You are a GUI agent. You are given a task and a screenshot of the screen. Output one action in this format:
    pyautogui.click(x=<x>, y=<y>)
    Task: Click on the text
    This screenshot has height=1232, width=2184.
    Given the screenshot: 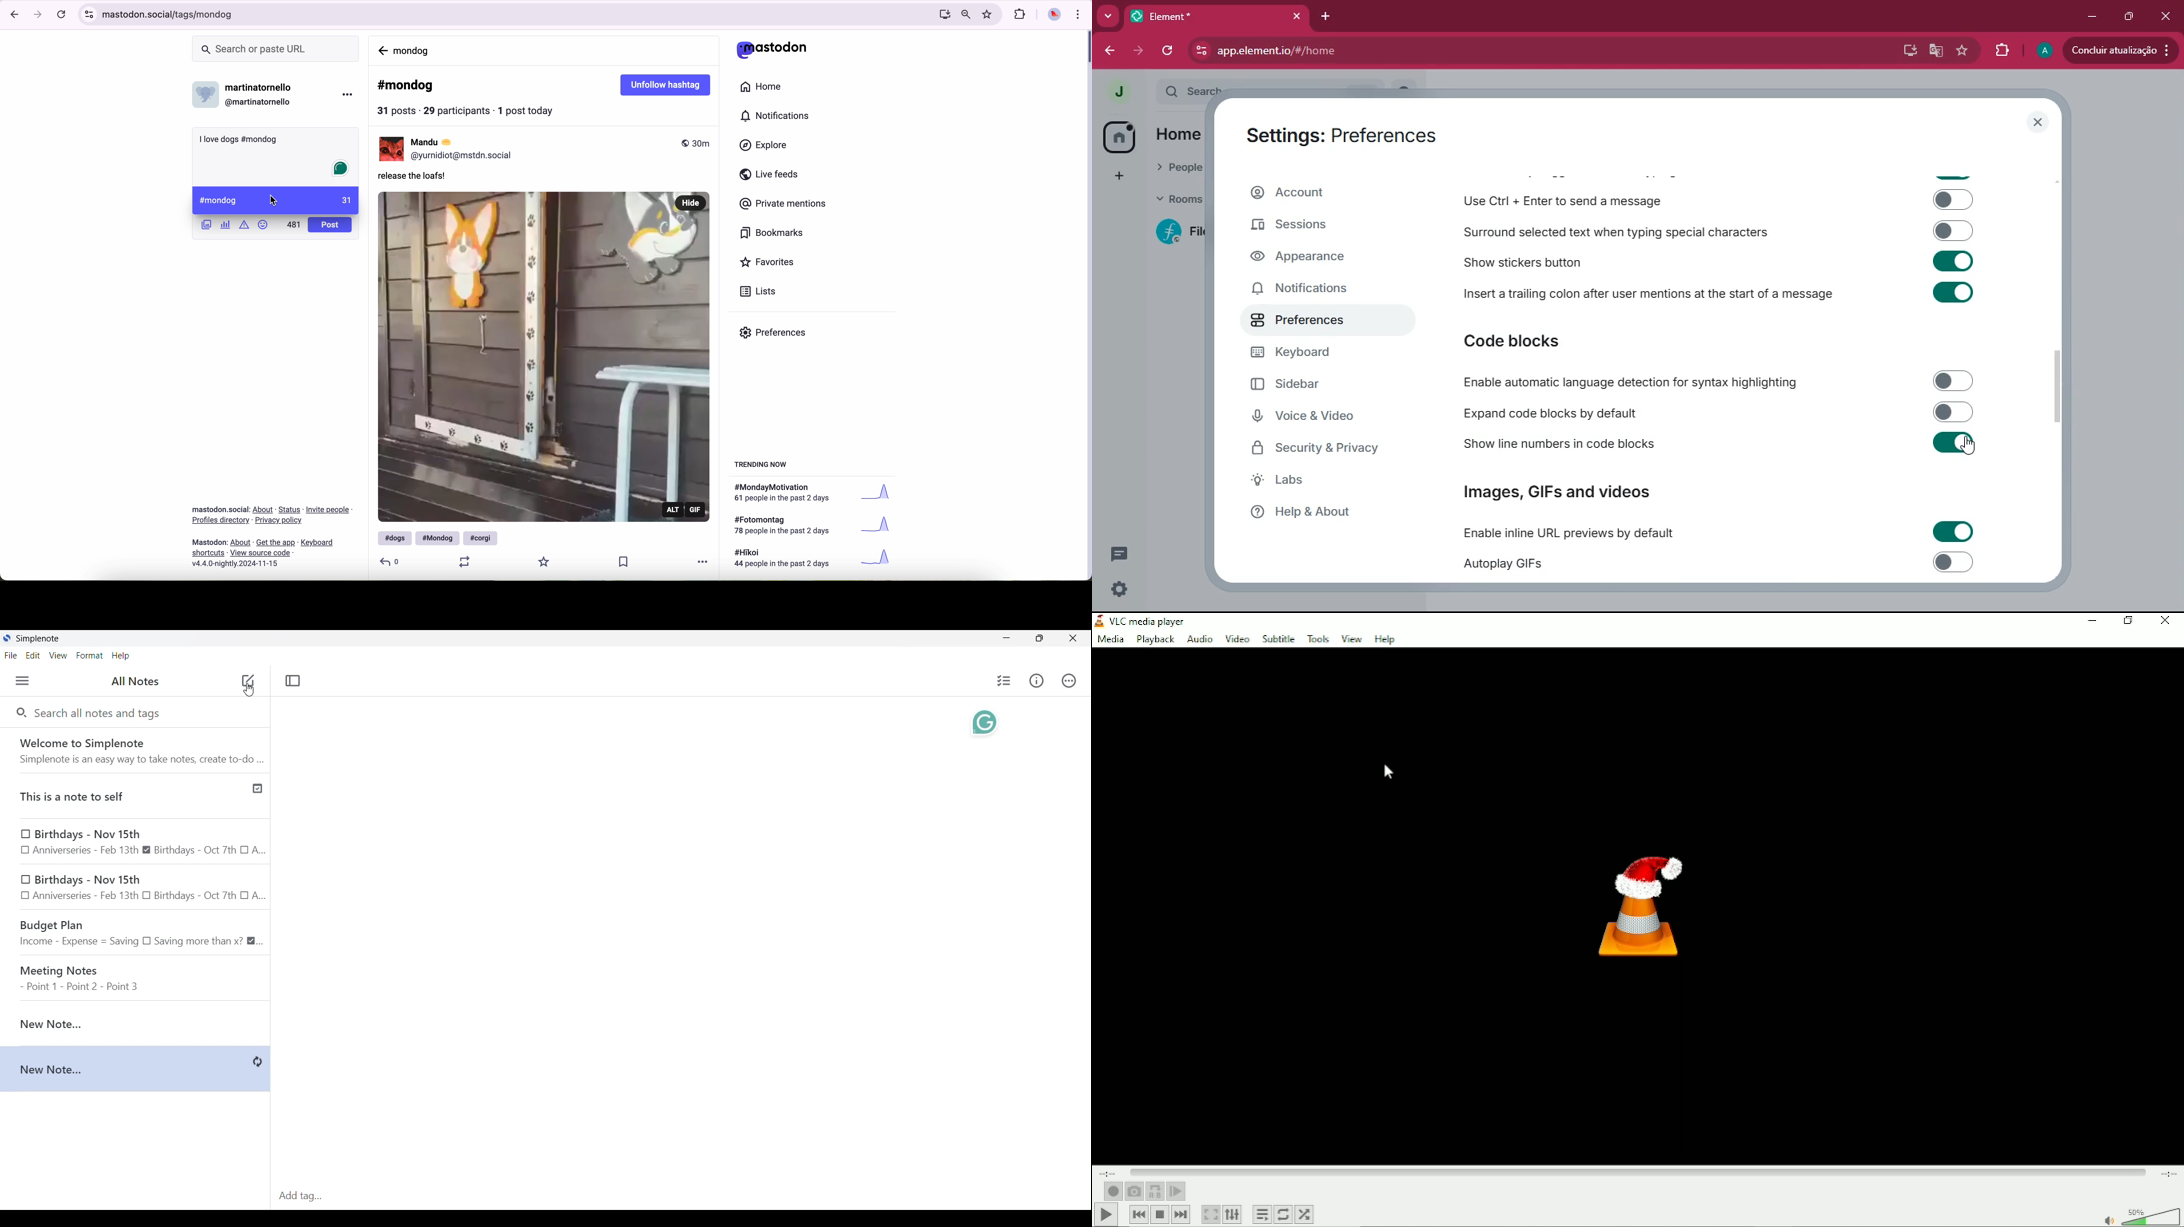 What is the action you would take?
    pyautogui.click(x=786, y=560)
    